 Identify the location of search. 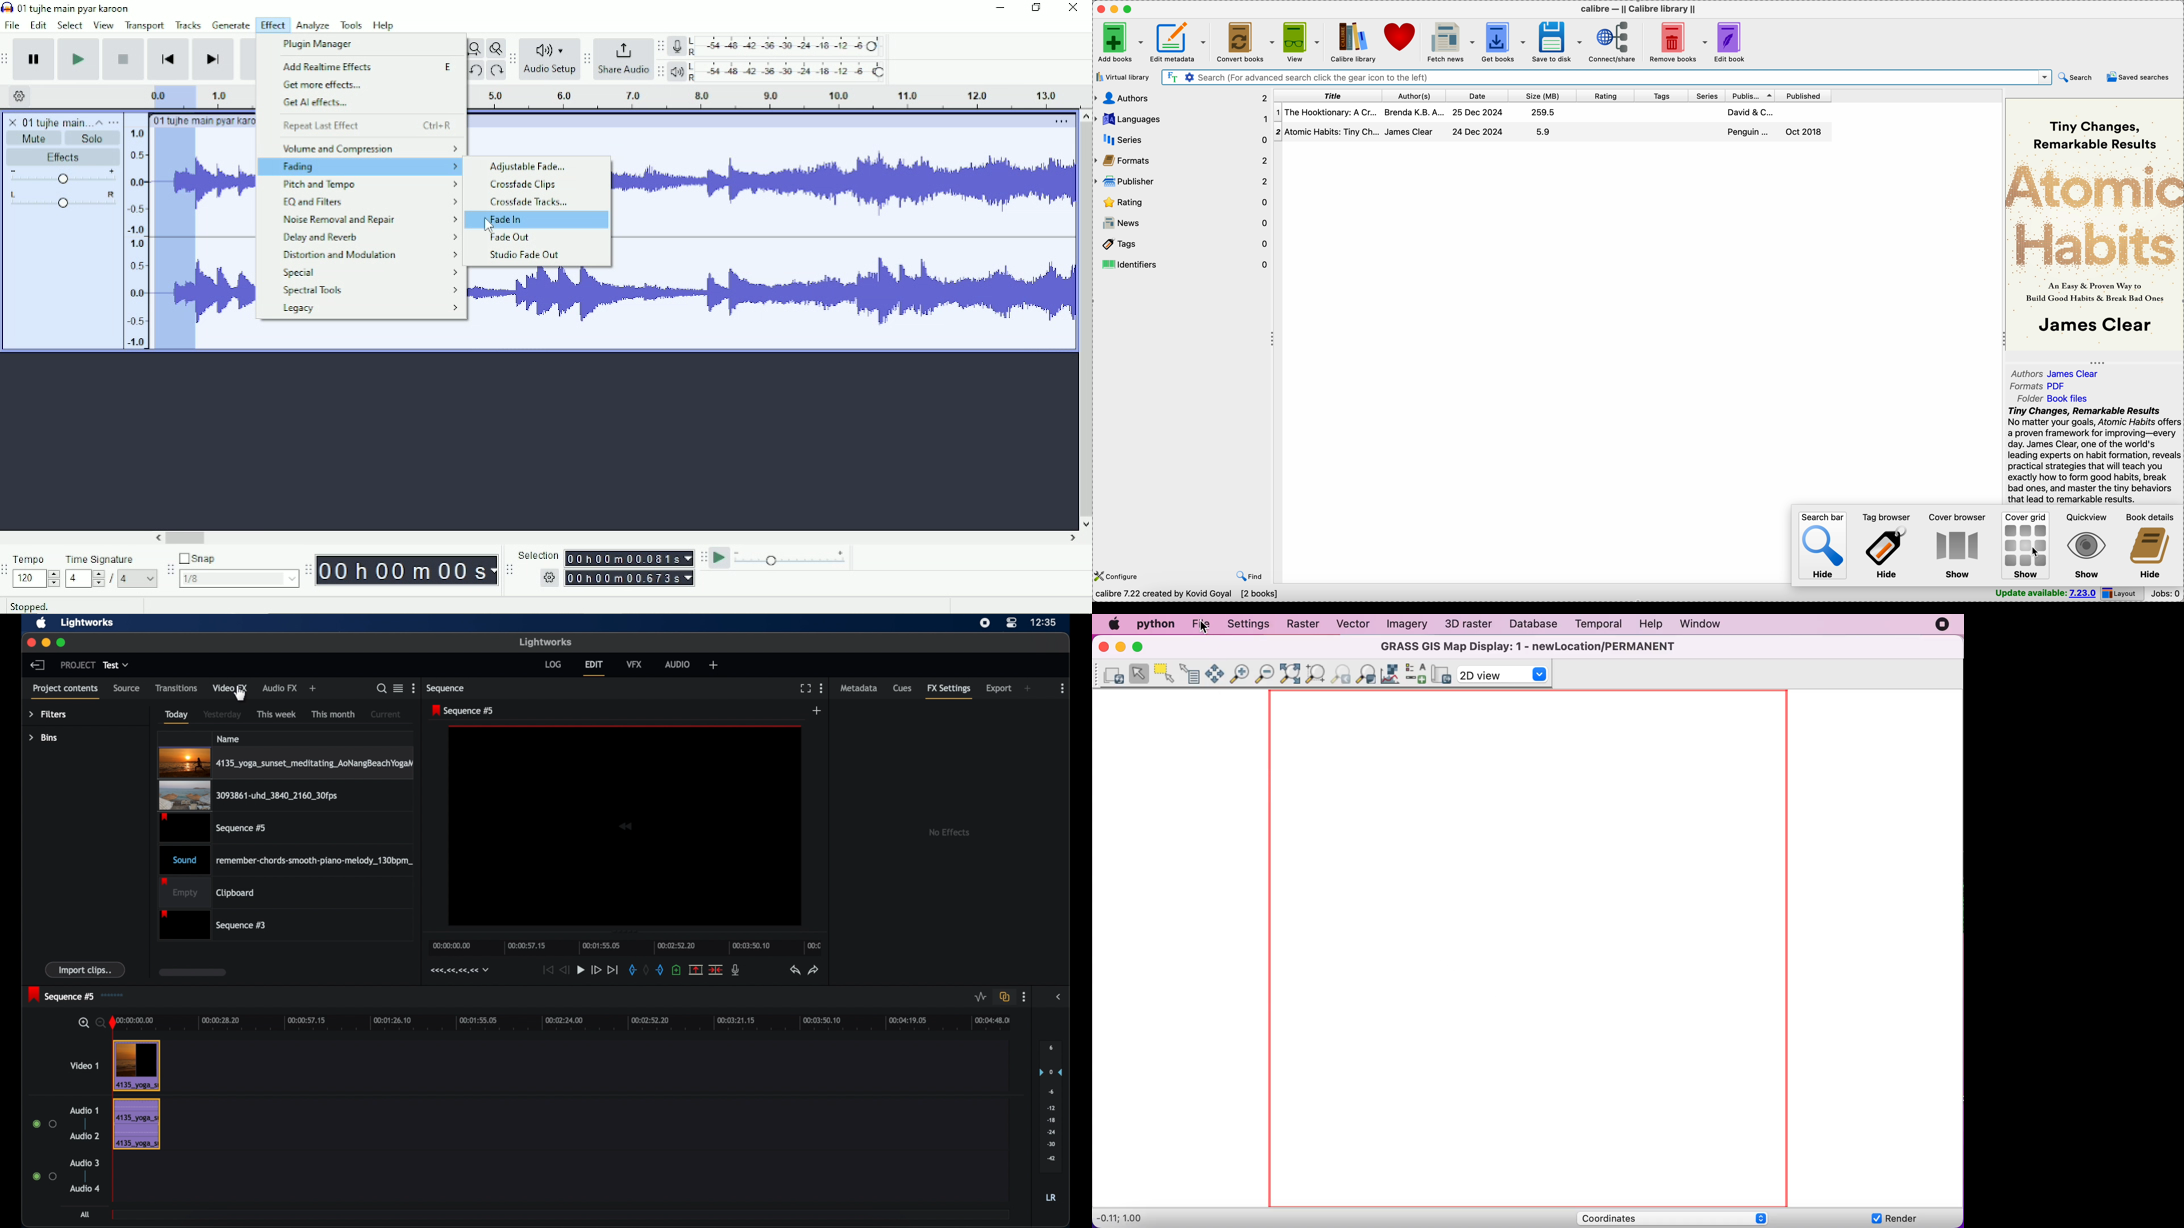
(2074, 78).